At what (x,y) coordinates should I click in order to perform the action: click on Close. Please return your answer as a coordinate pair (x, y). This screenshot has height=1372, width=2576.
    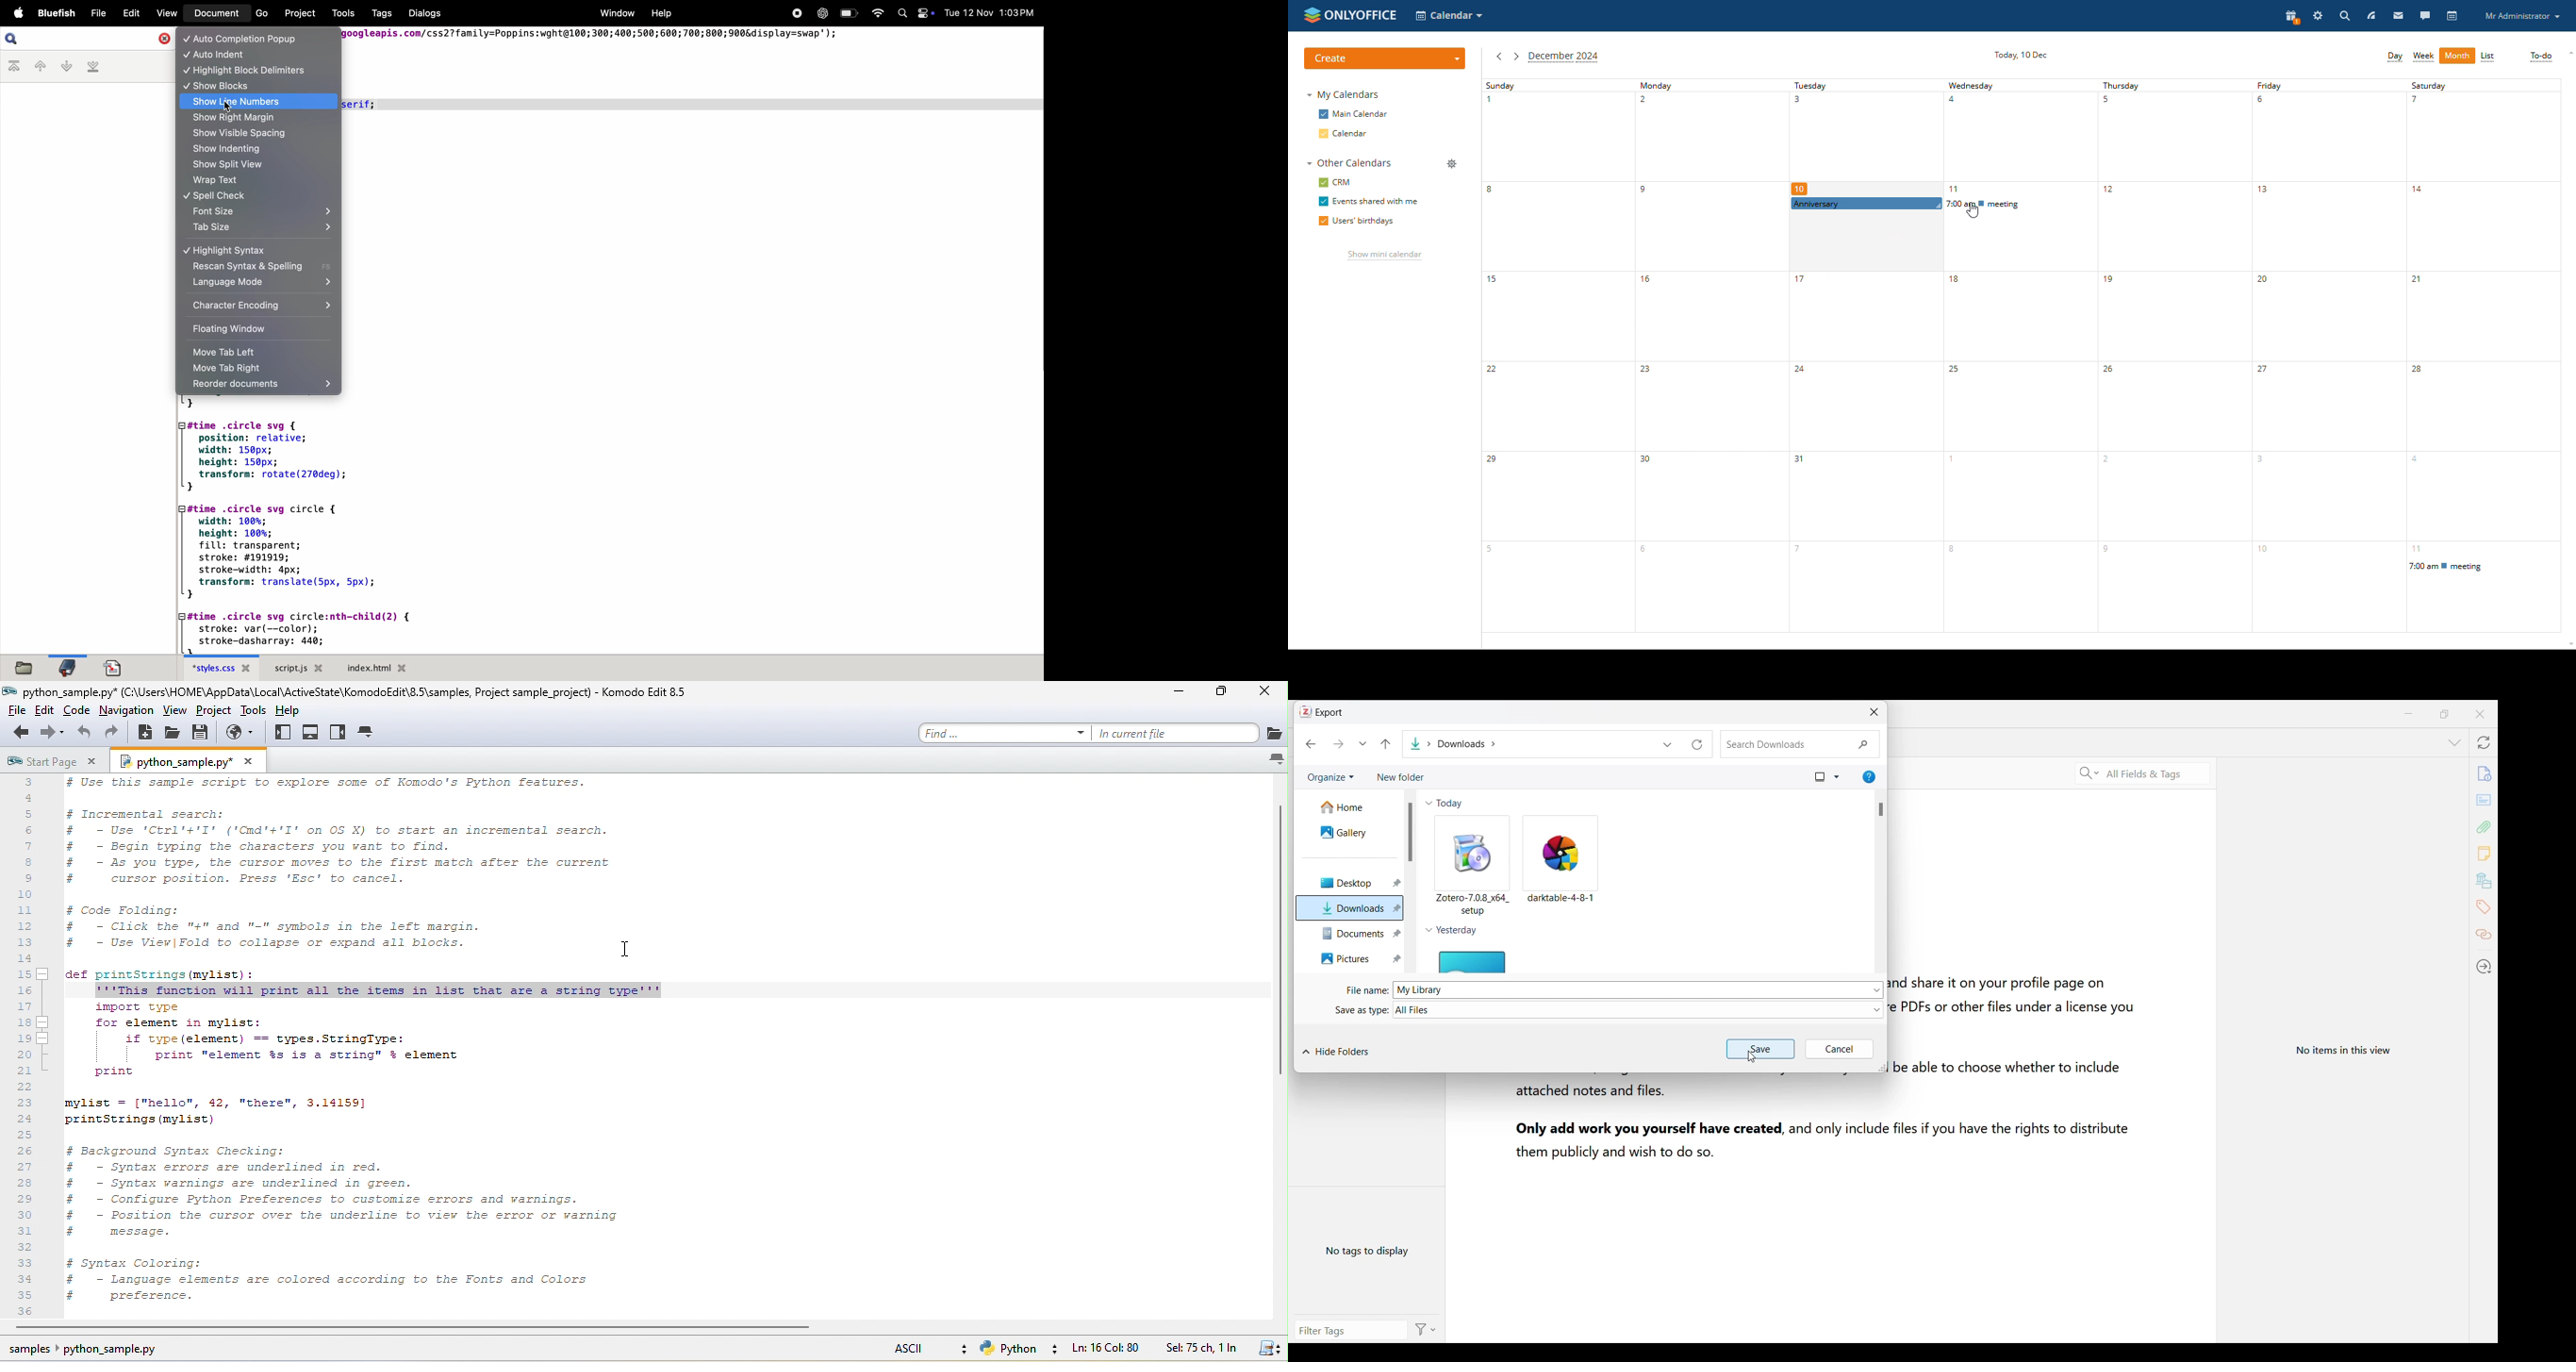
    Looking at the image, I should click on (1874, 714).